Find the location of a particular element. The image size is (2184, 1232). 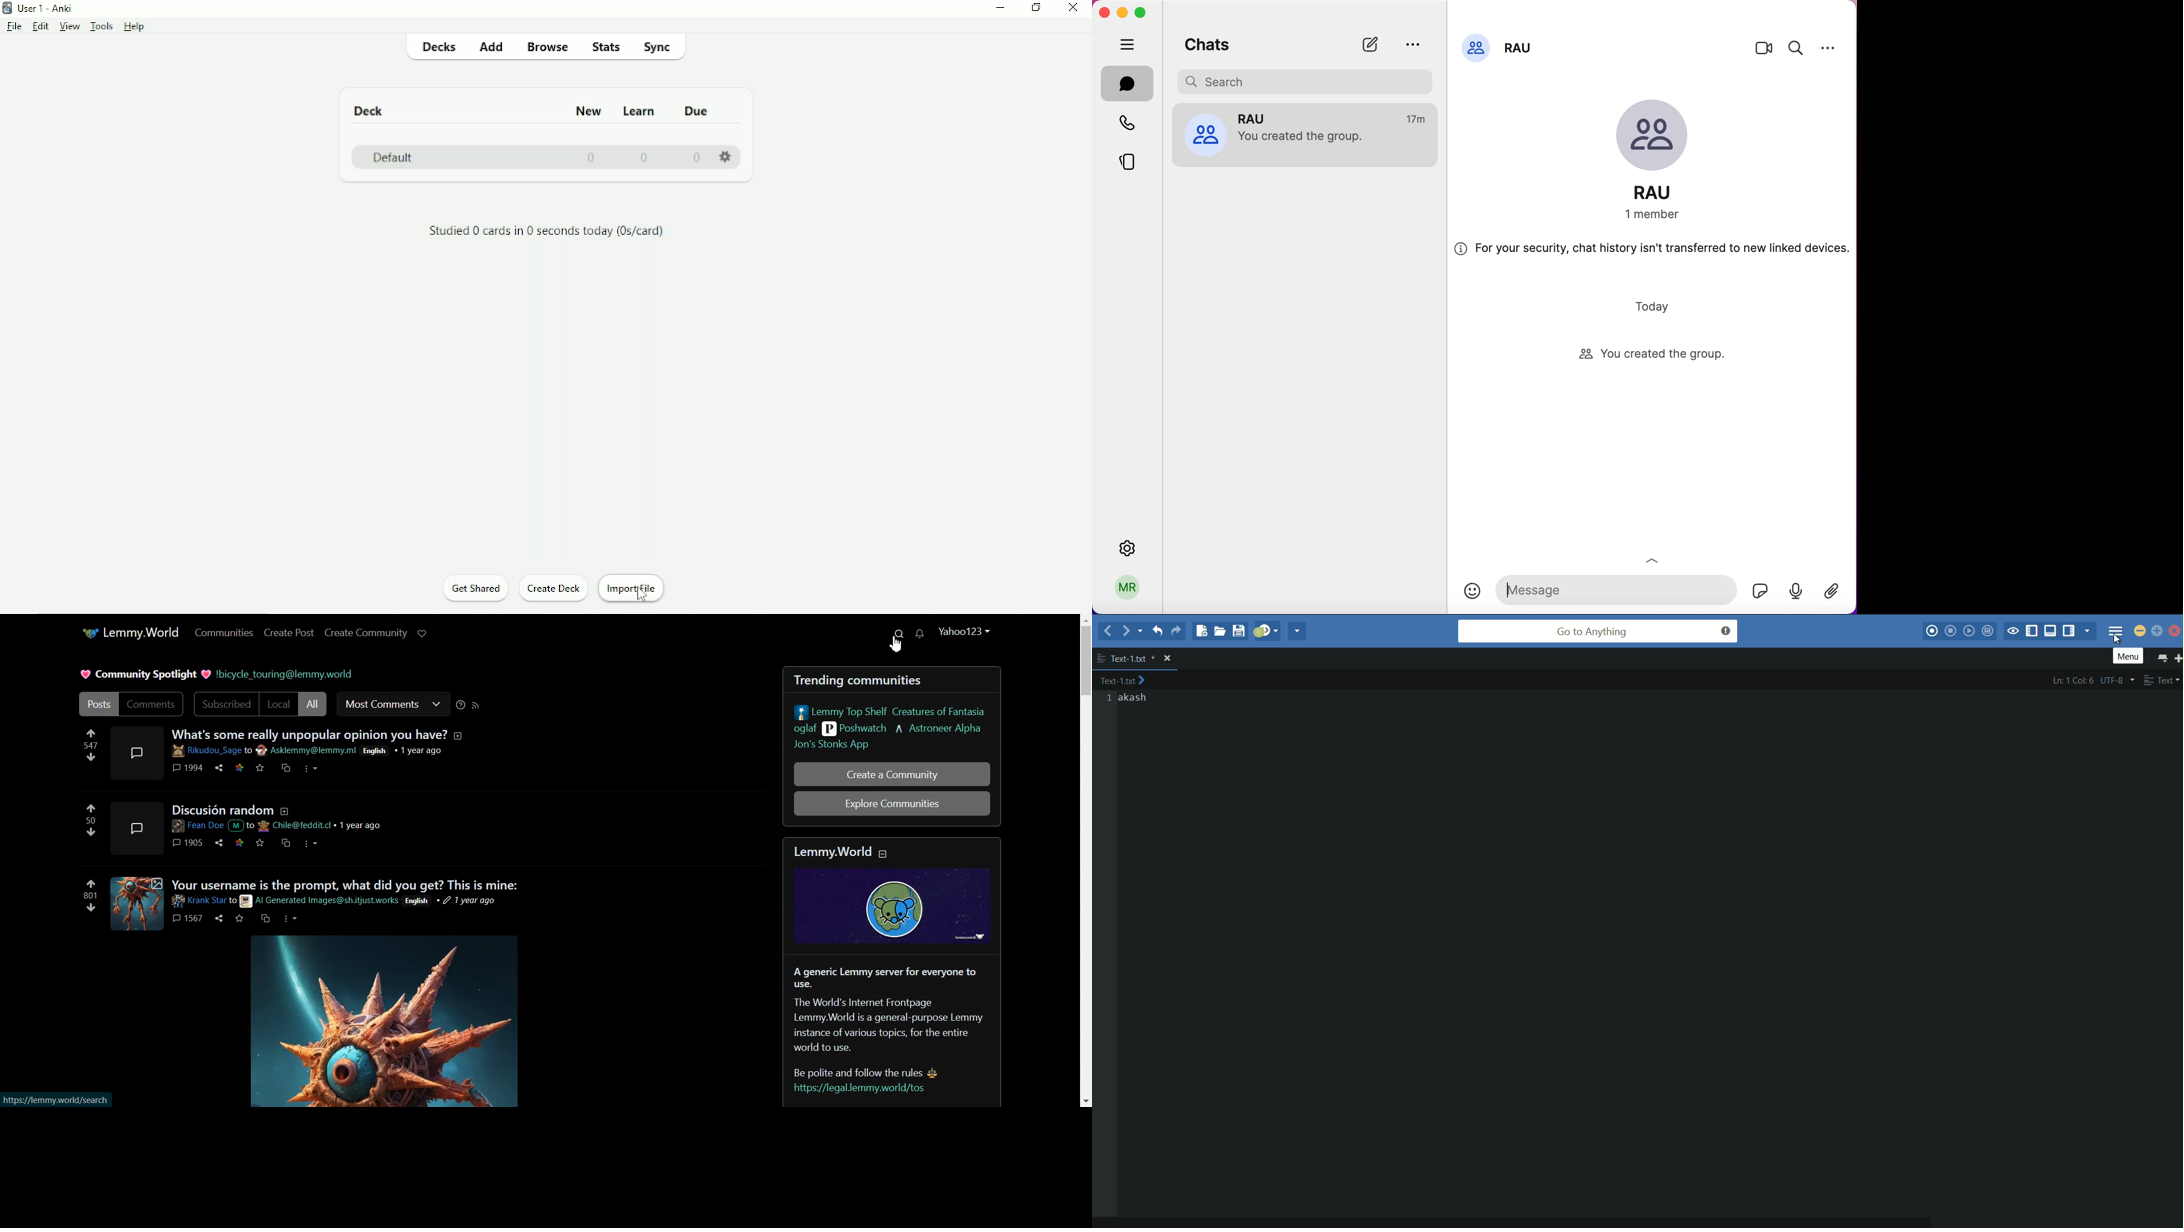

Import File is located at coordinates (635, 588).